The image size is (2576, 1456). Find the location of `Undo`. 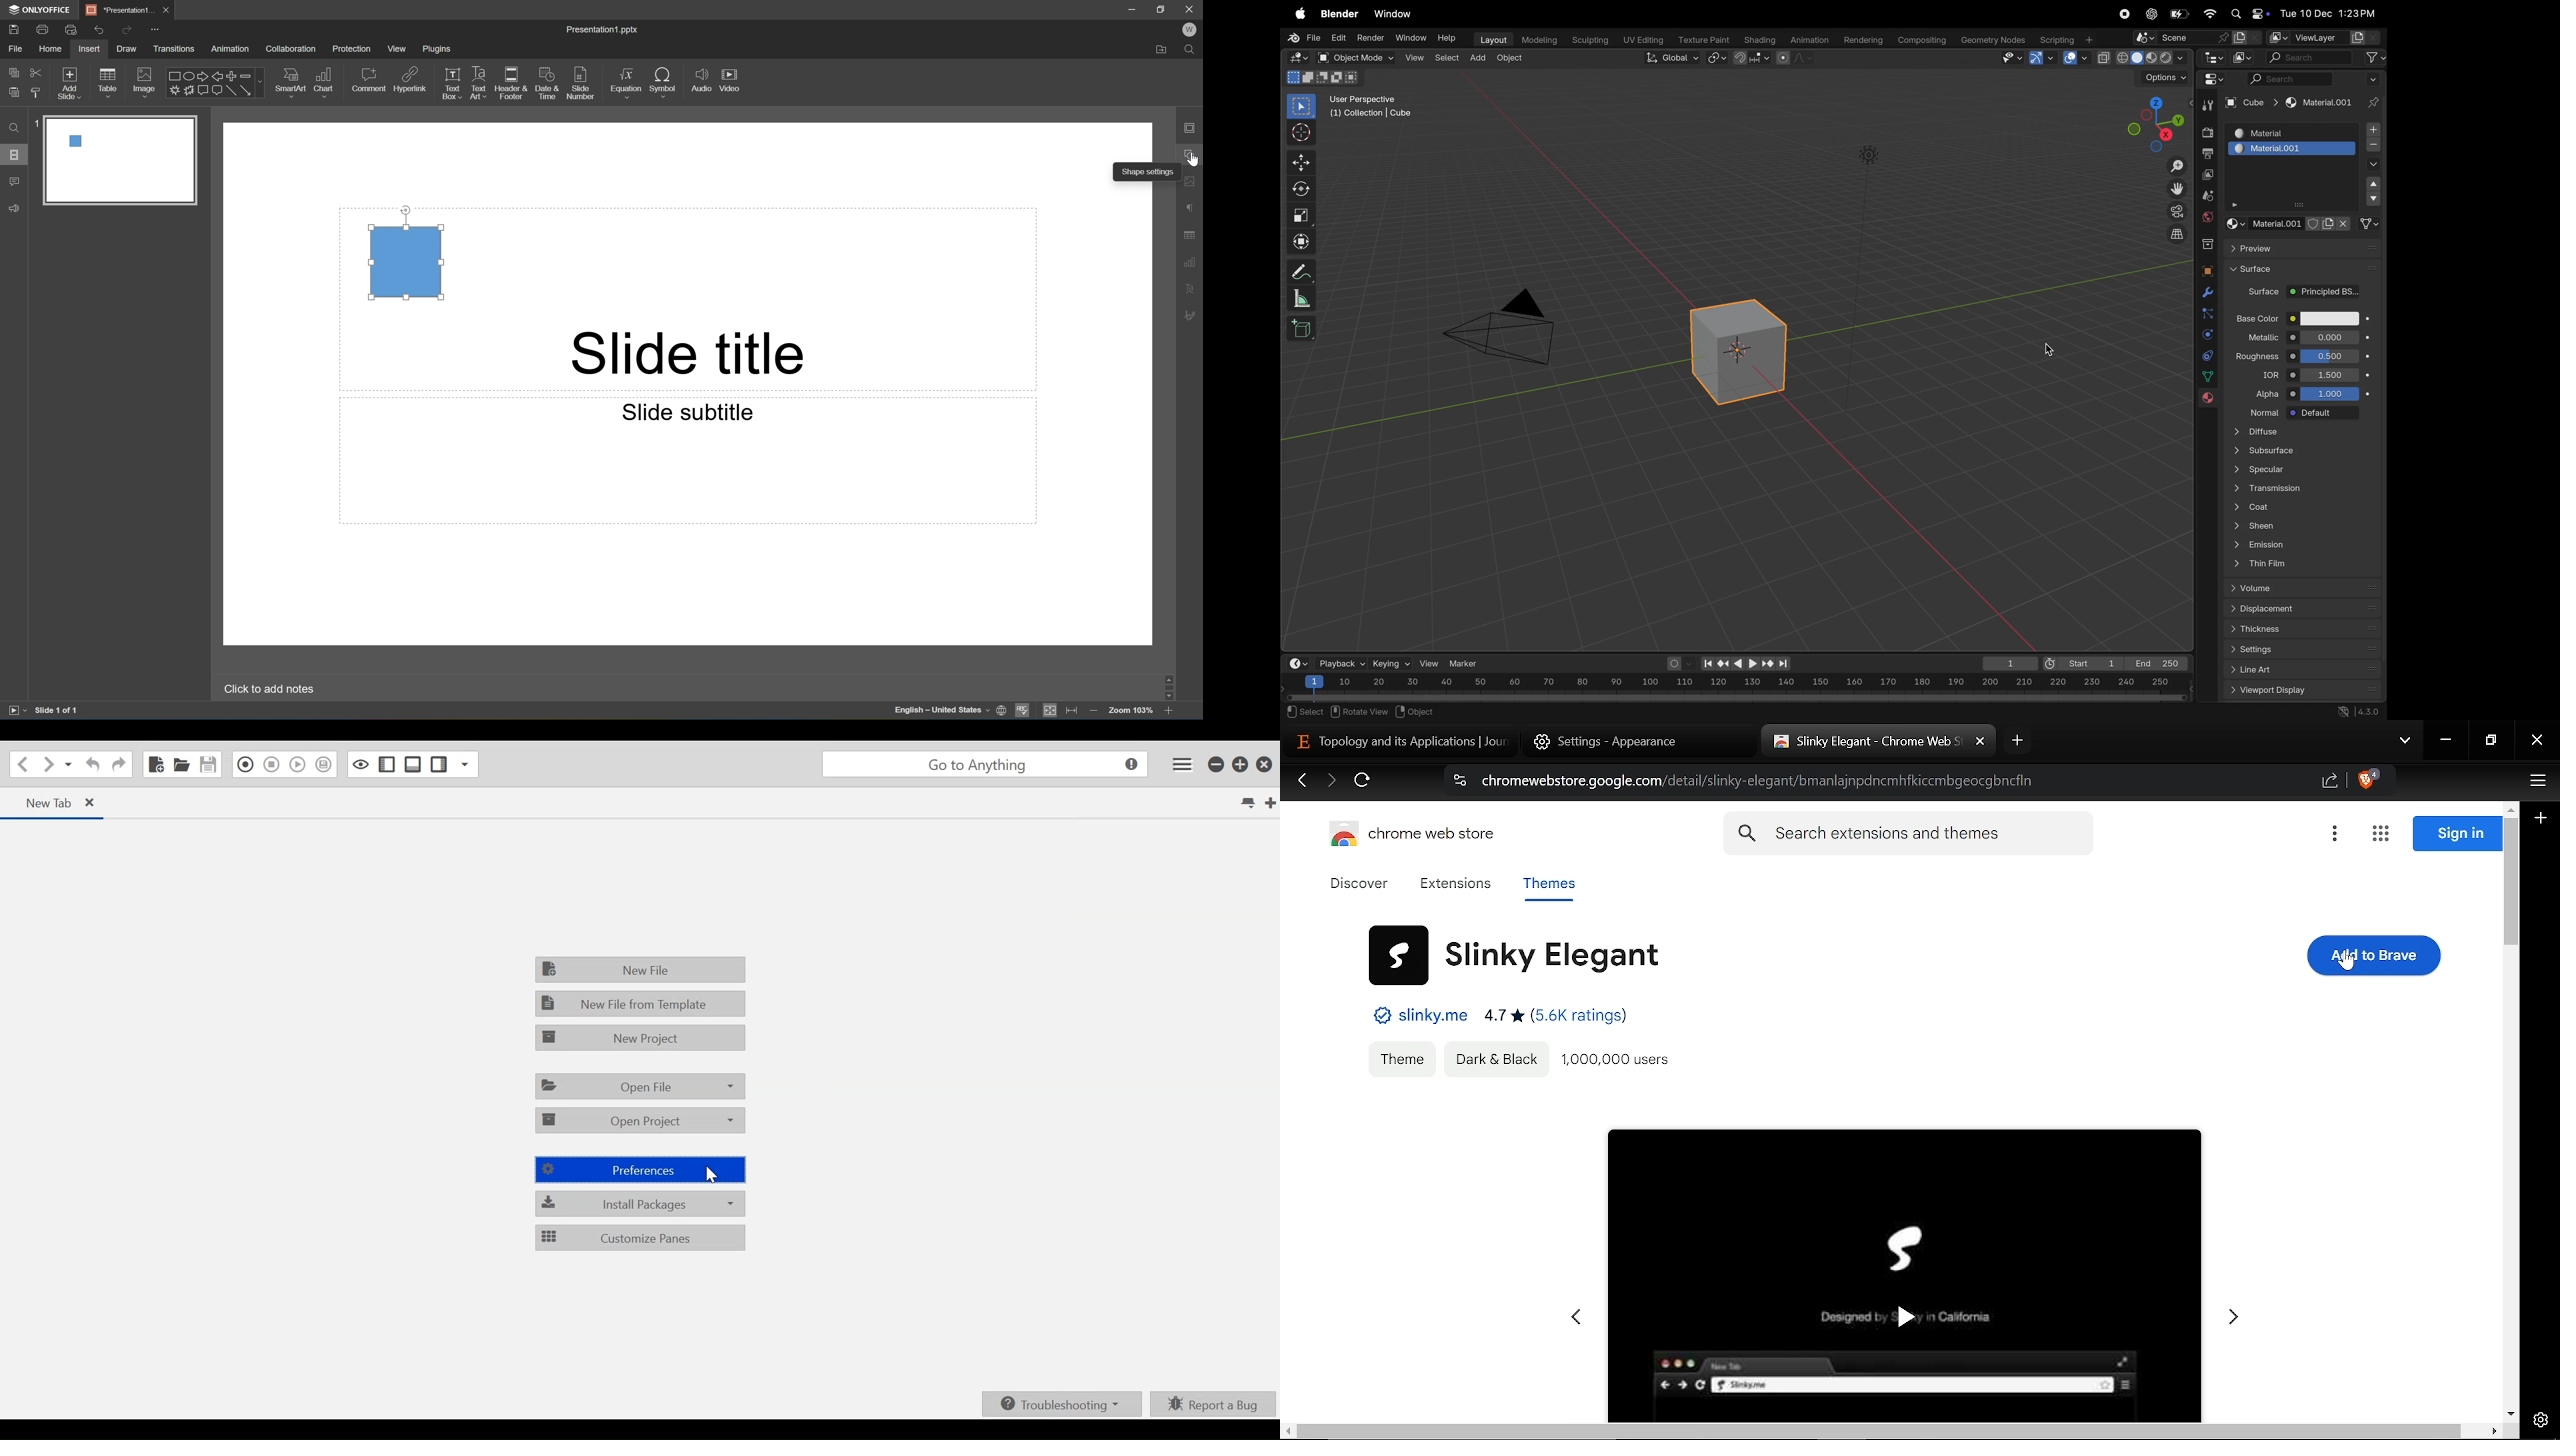

Undo is located at coordinates (99, 31).